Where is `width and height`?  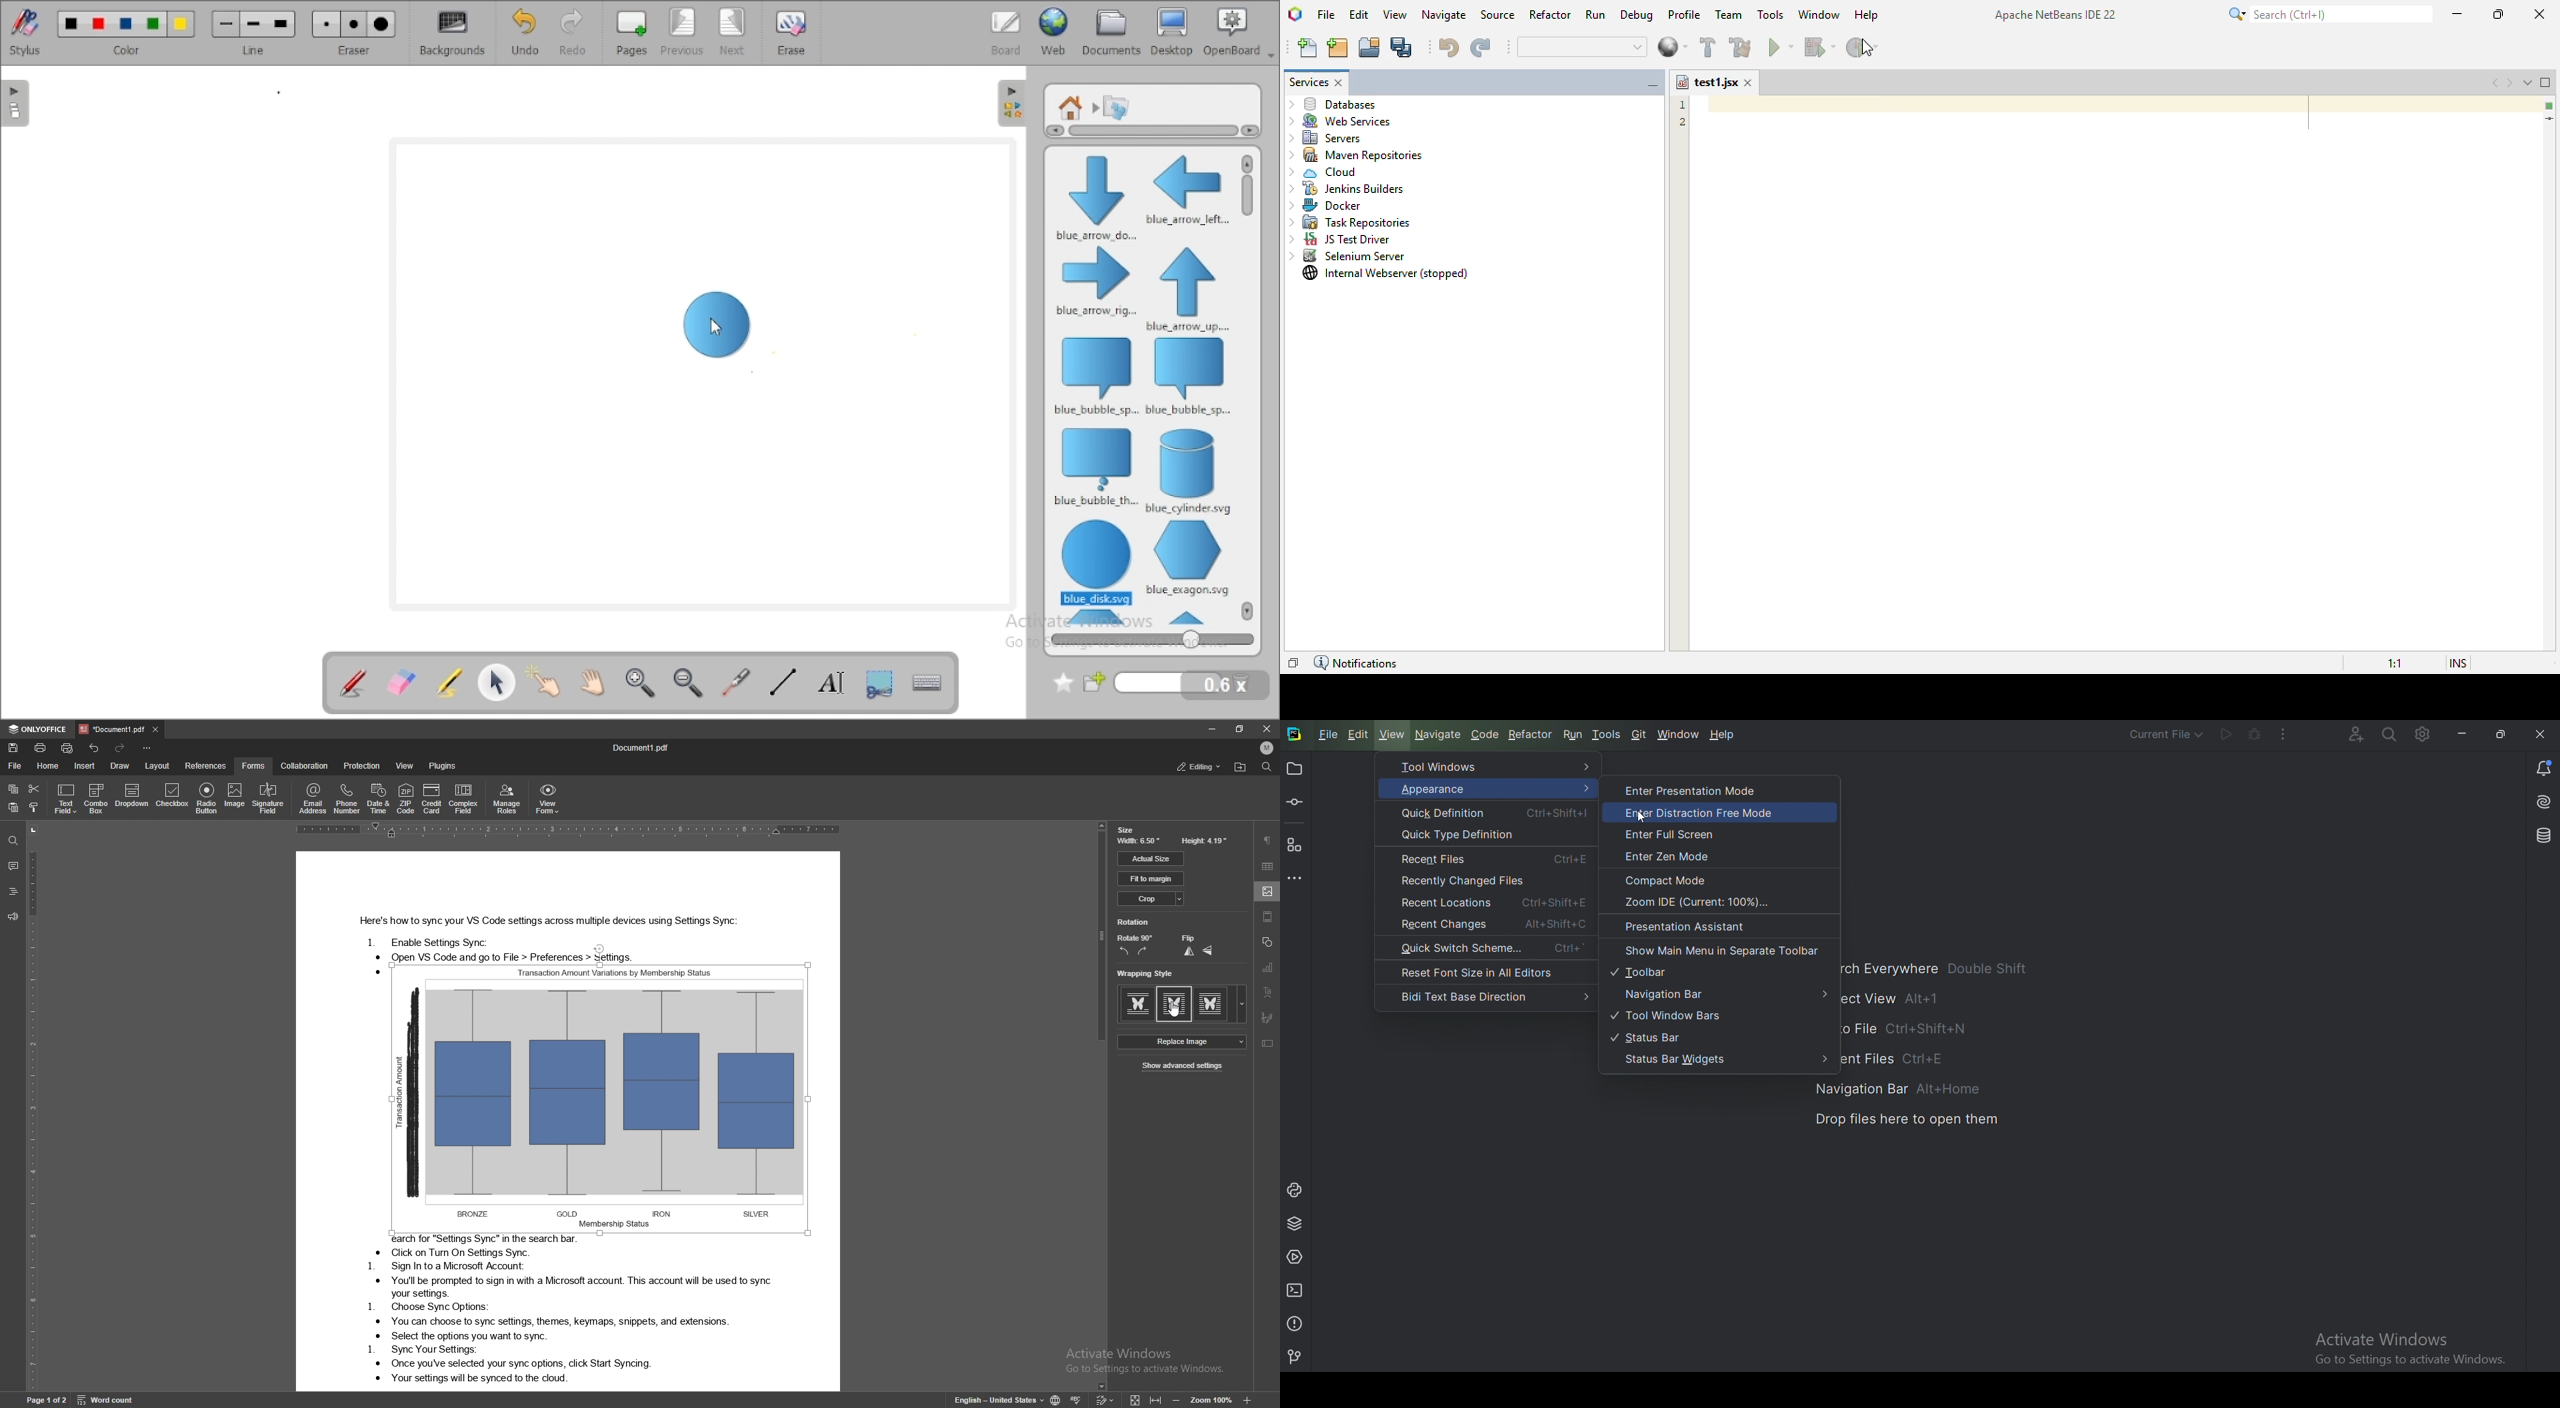
width and height is located at coordinates (1173, 842).